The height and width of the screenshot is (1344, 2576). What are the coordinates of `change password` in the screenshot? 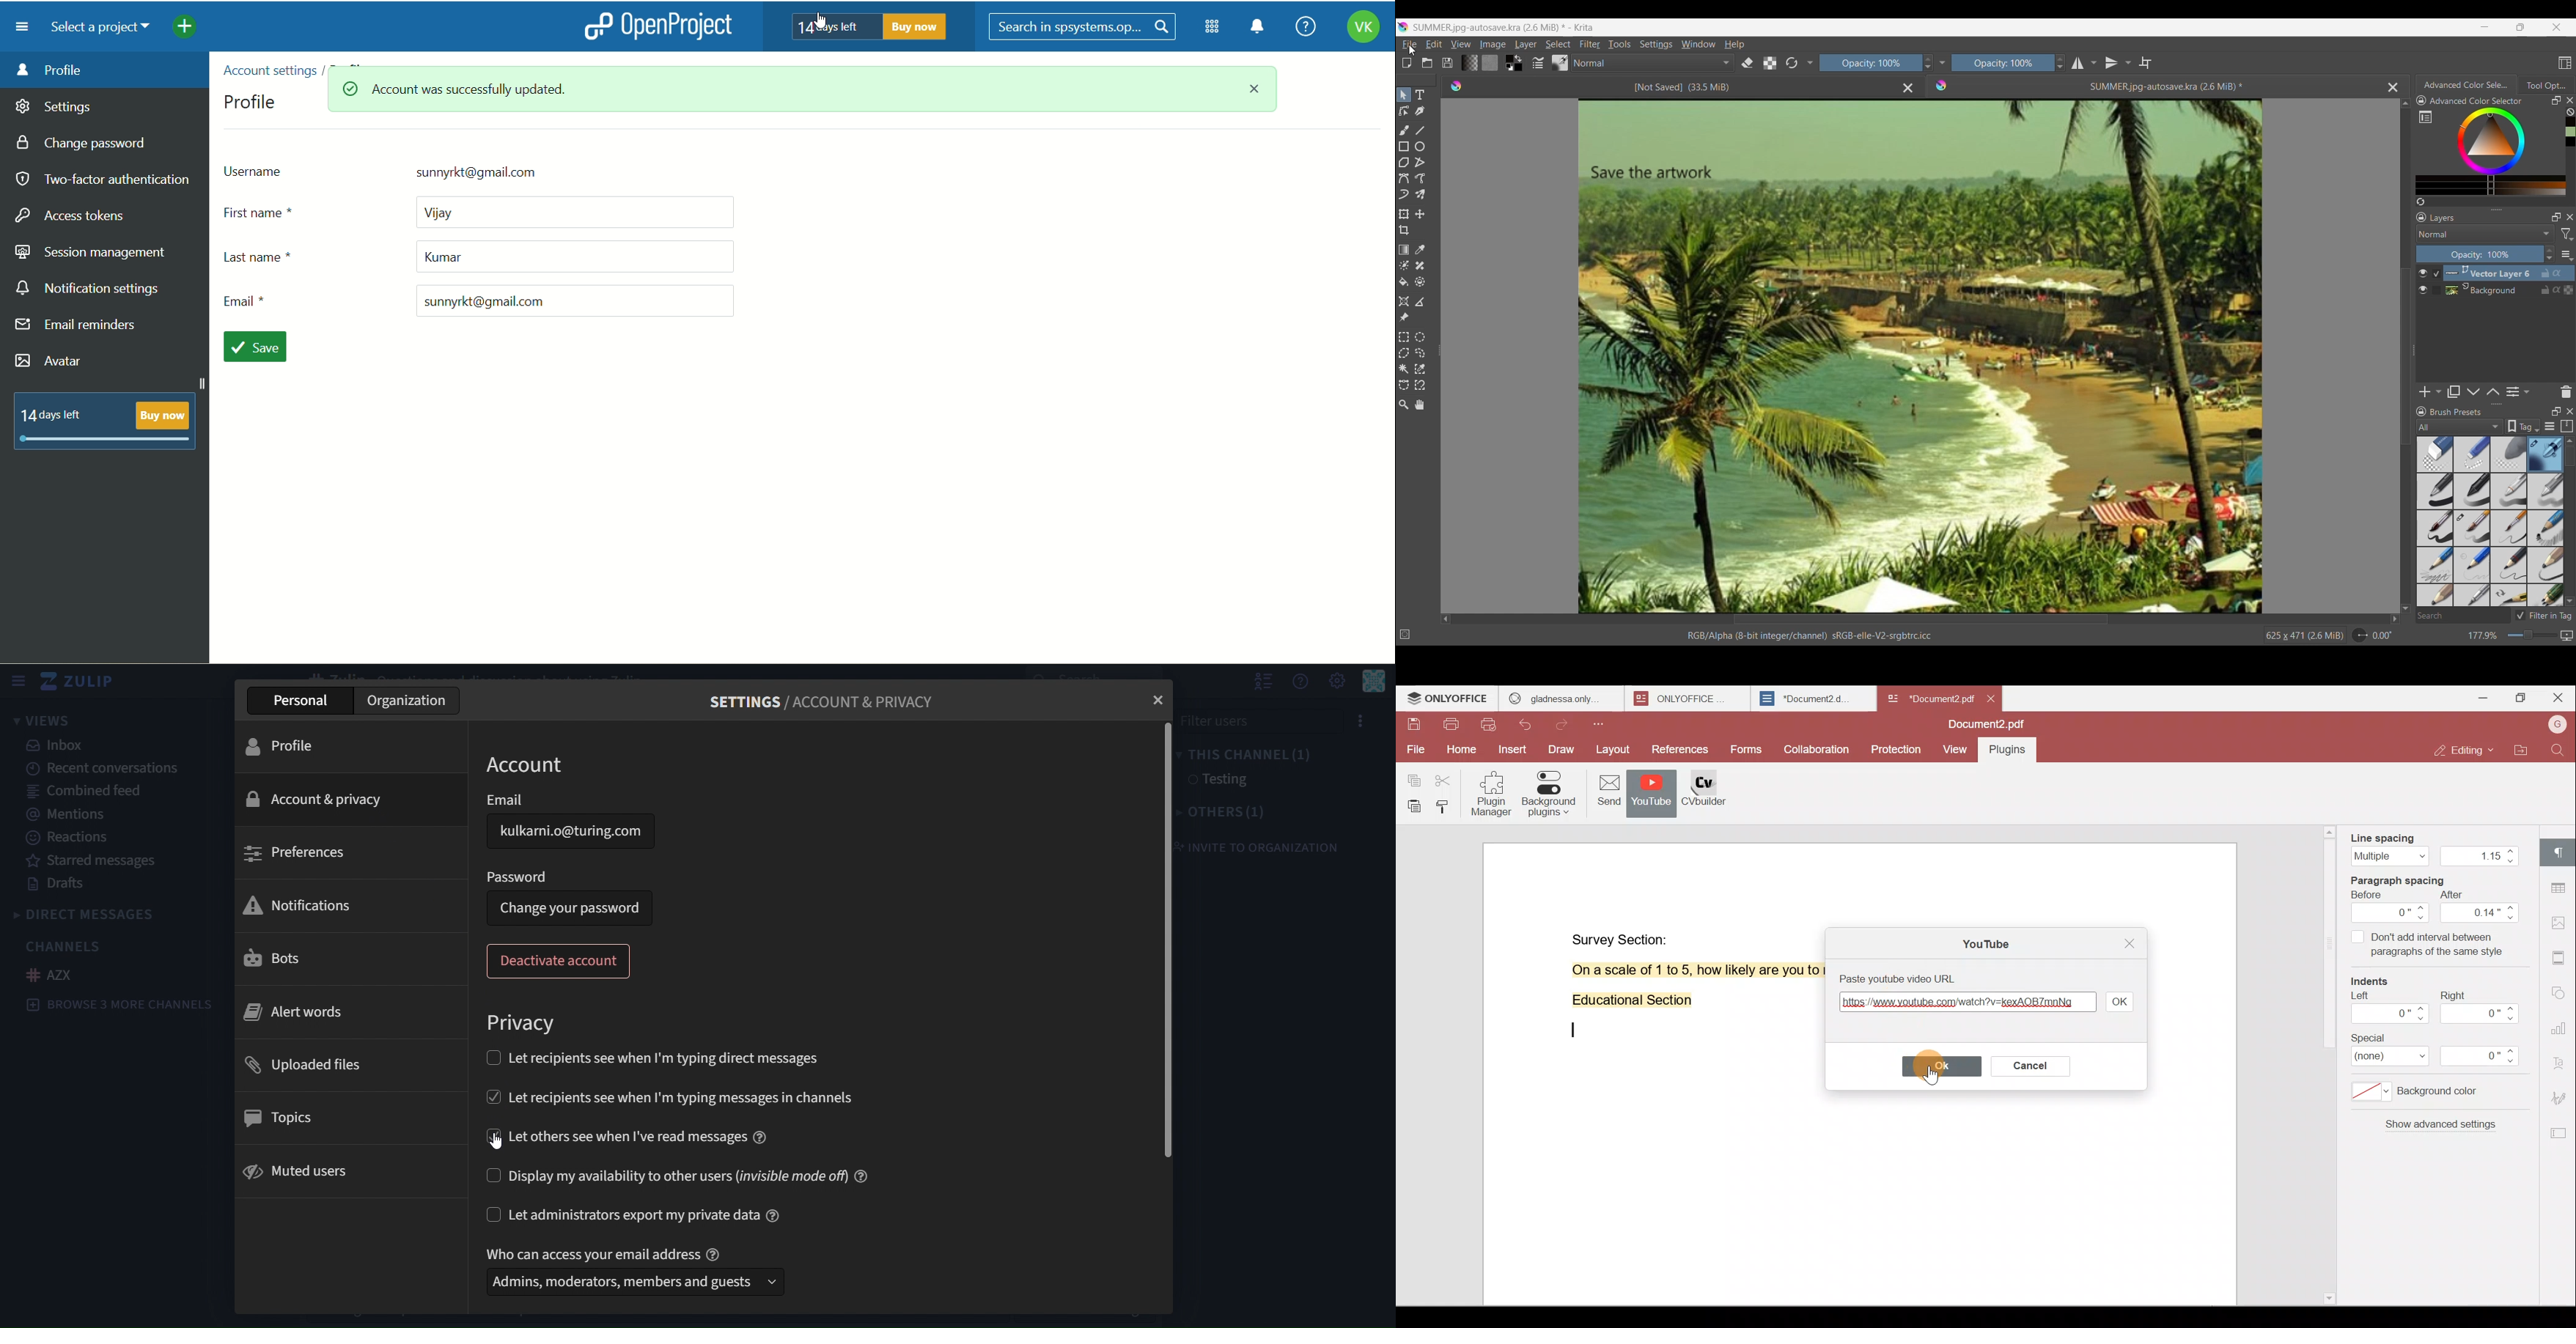 It's located at (86, 145).